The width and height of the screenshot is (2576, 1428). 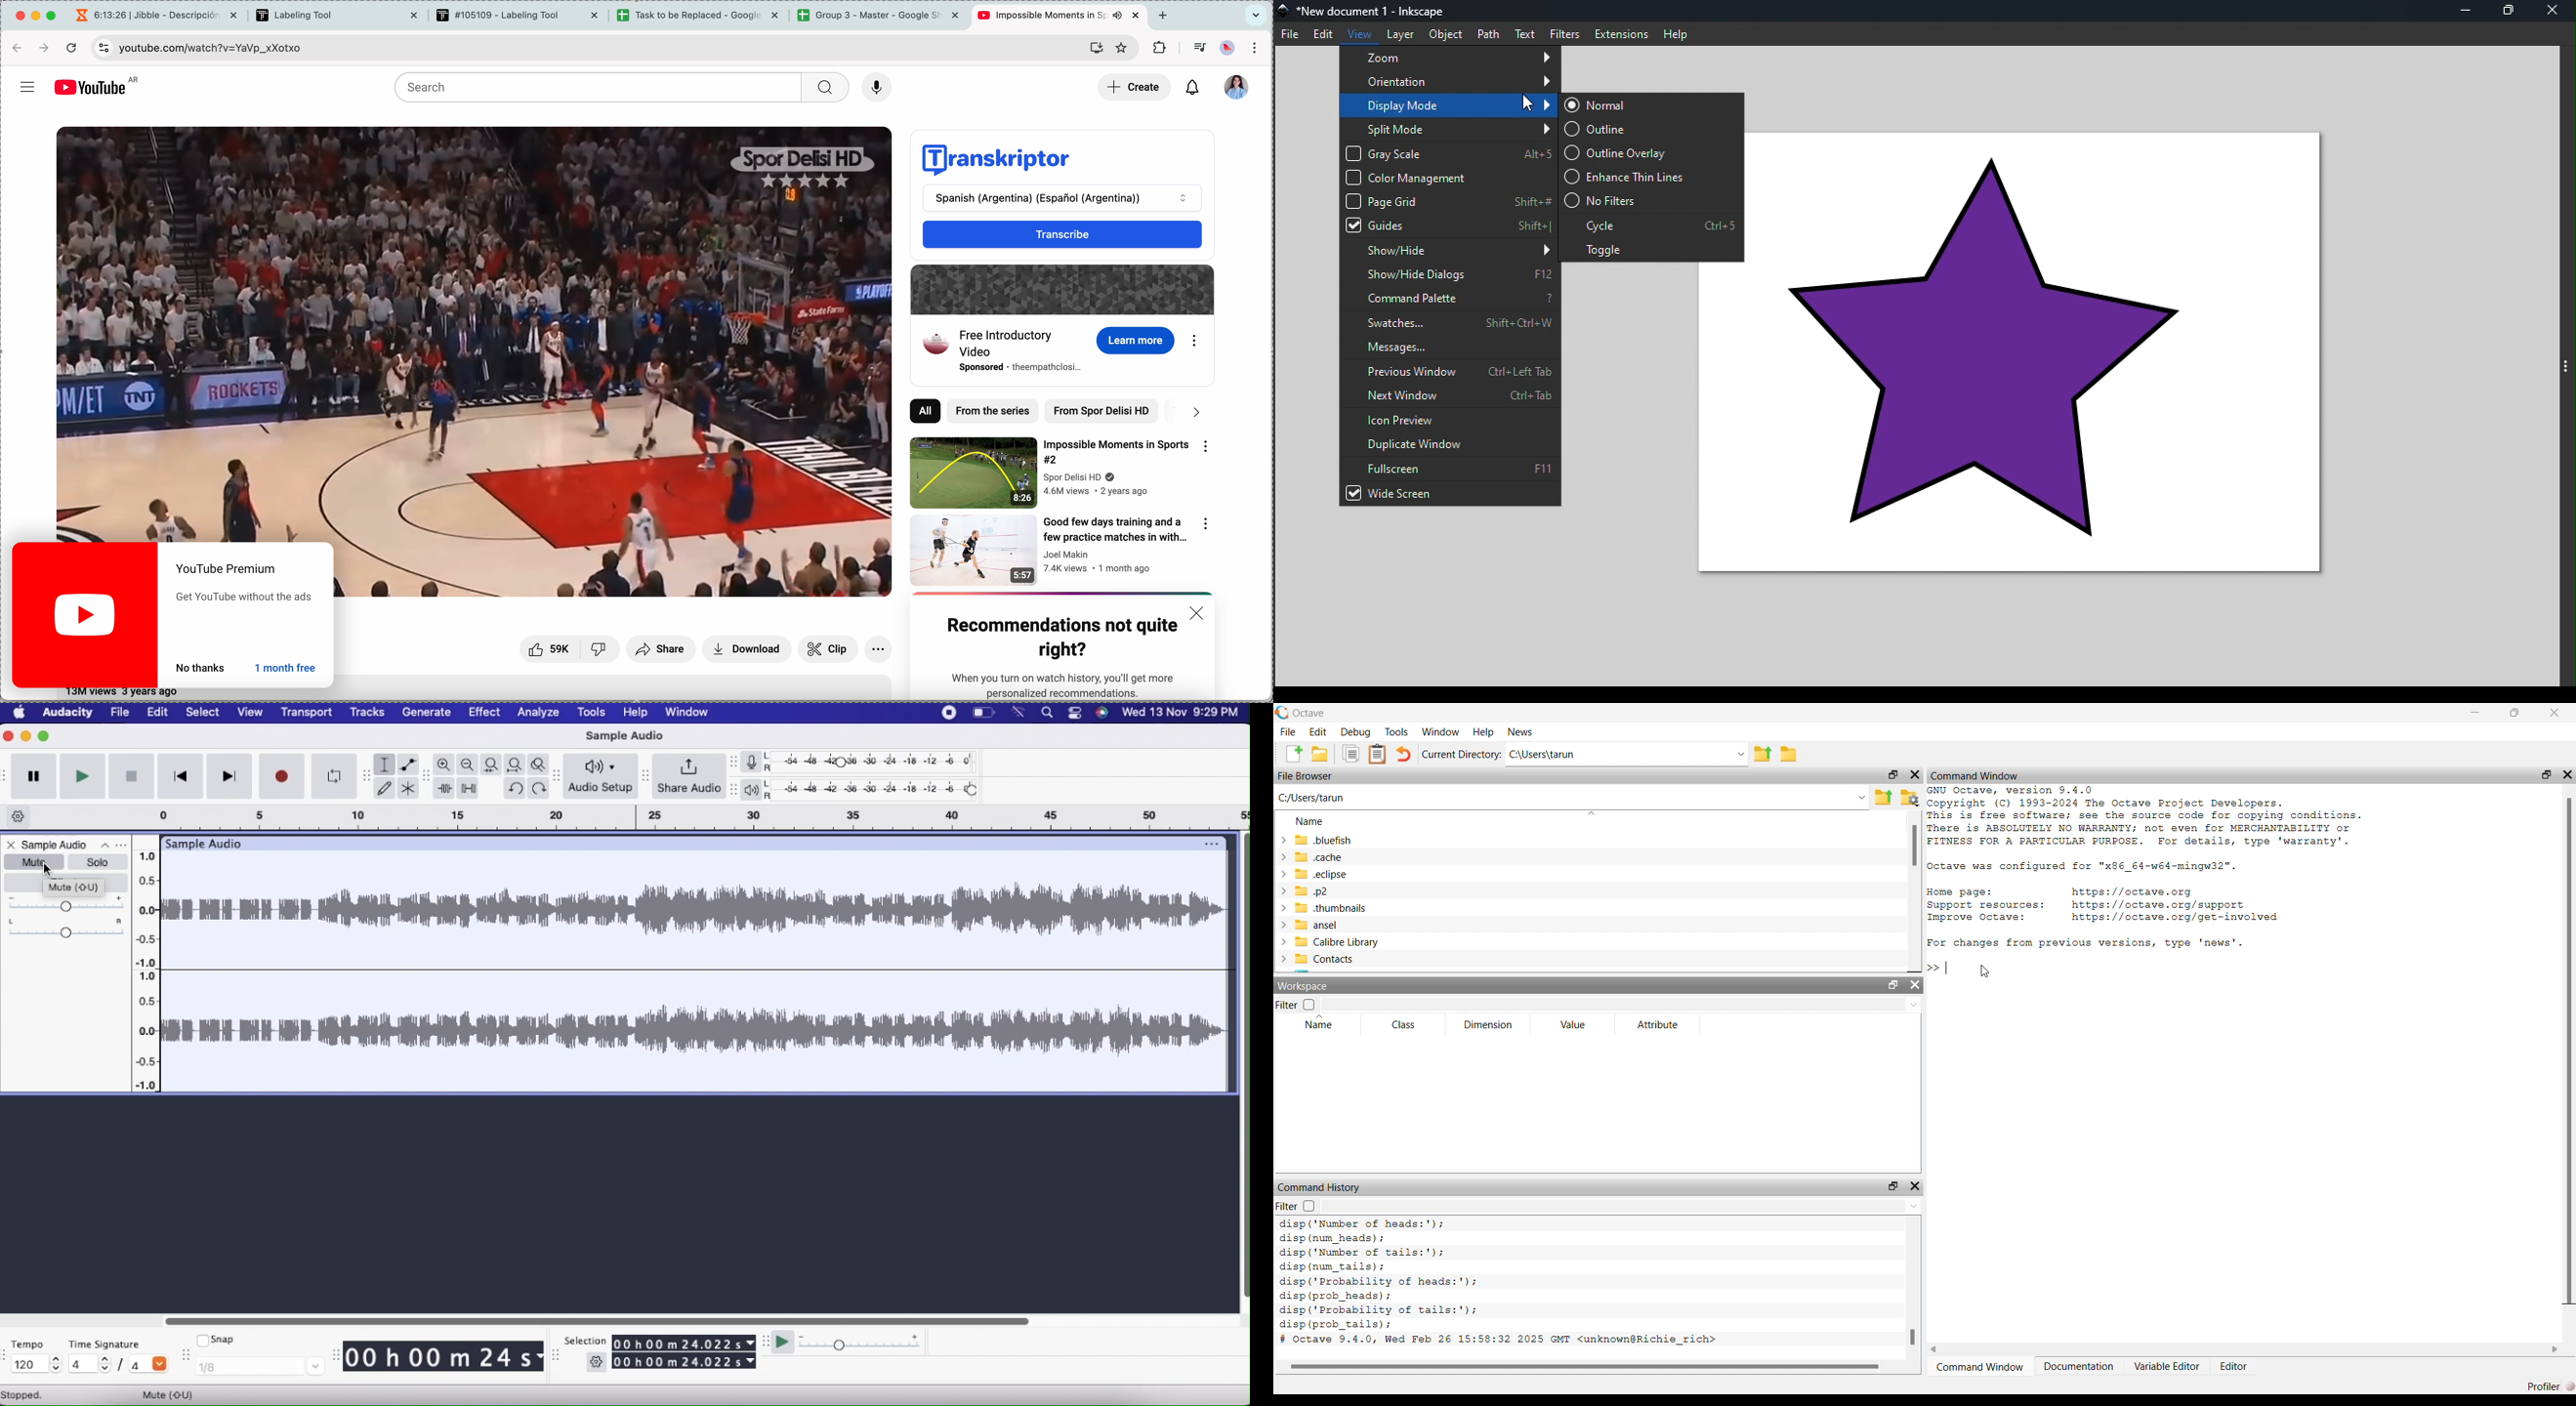 I want to click on 120, so click(x=36, y=1365).